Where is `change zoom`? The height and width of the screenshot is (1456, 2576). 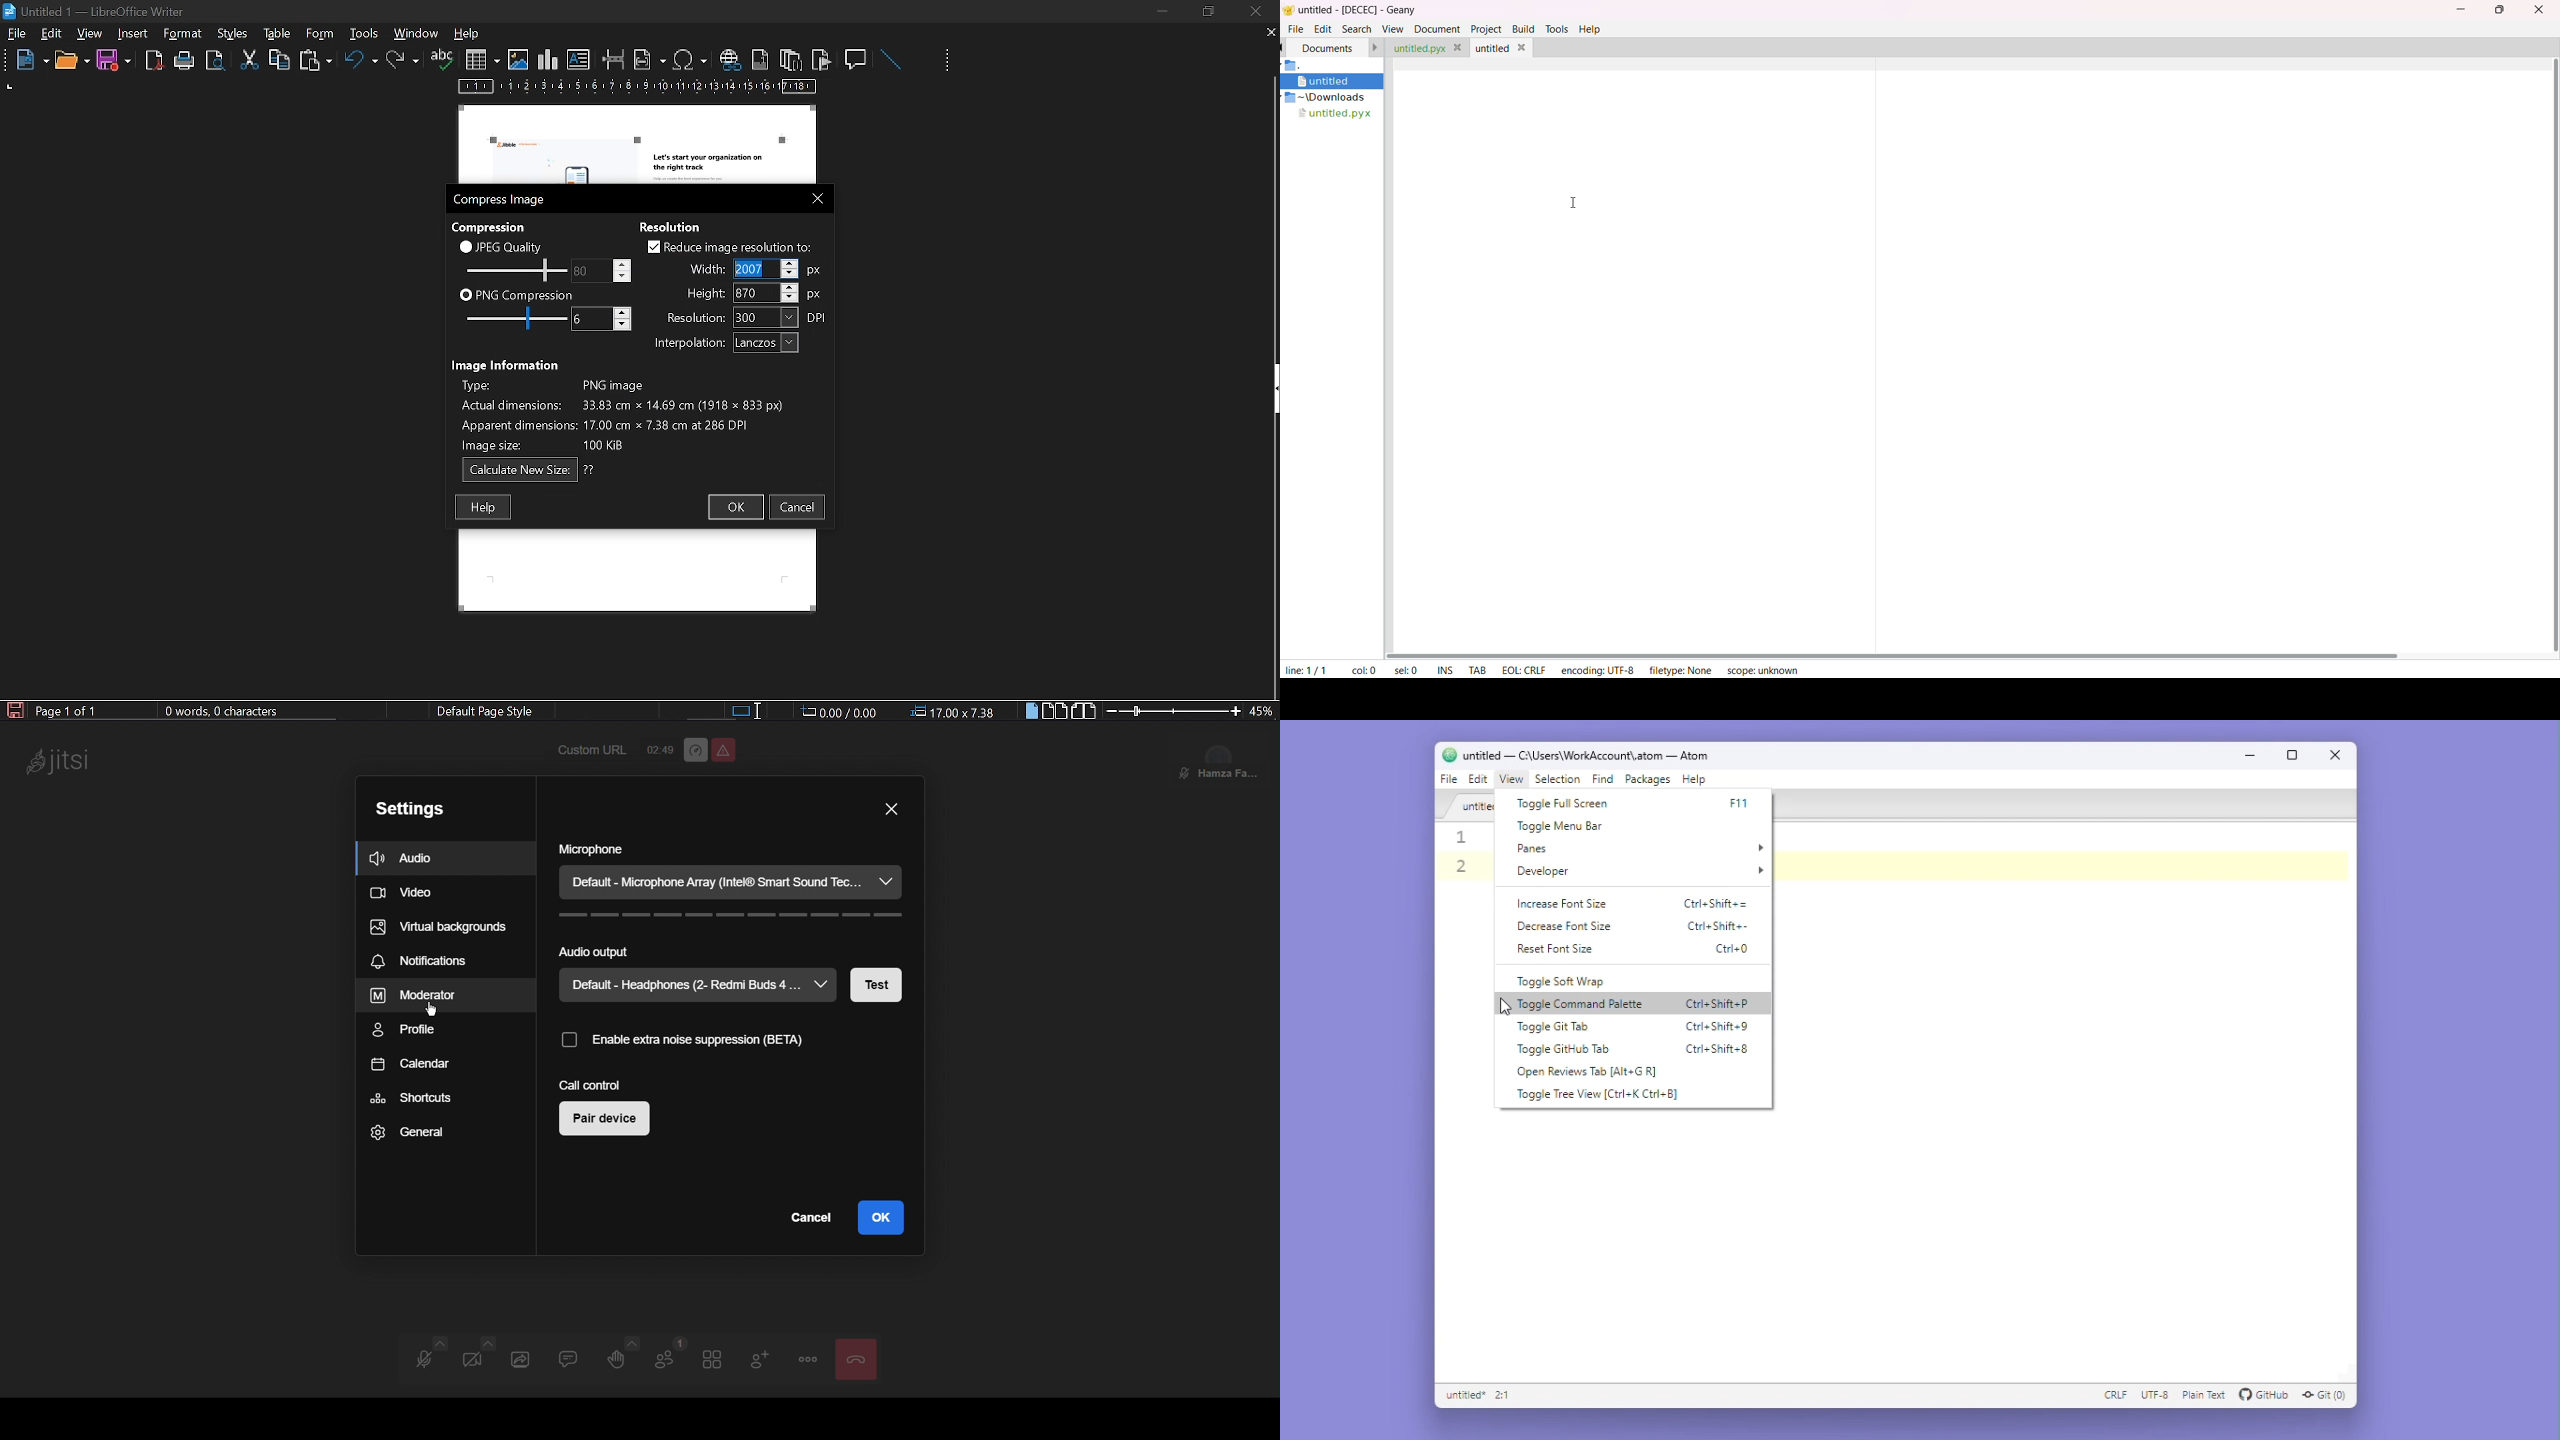
change zoom is located at coordinates (1173, 710).